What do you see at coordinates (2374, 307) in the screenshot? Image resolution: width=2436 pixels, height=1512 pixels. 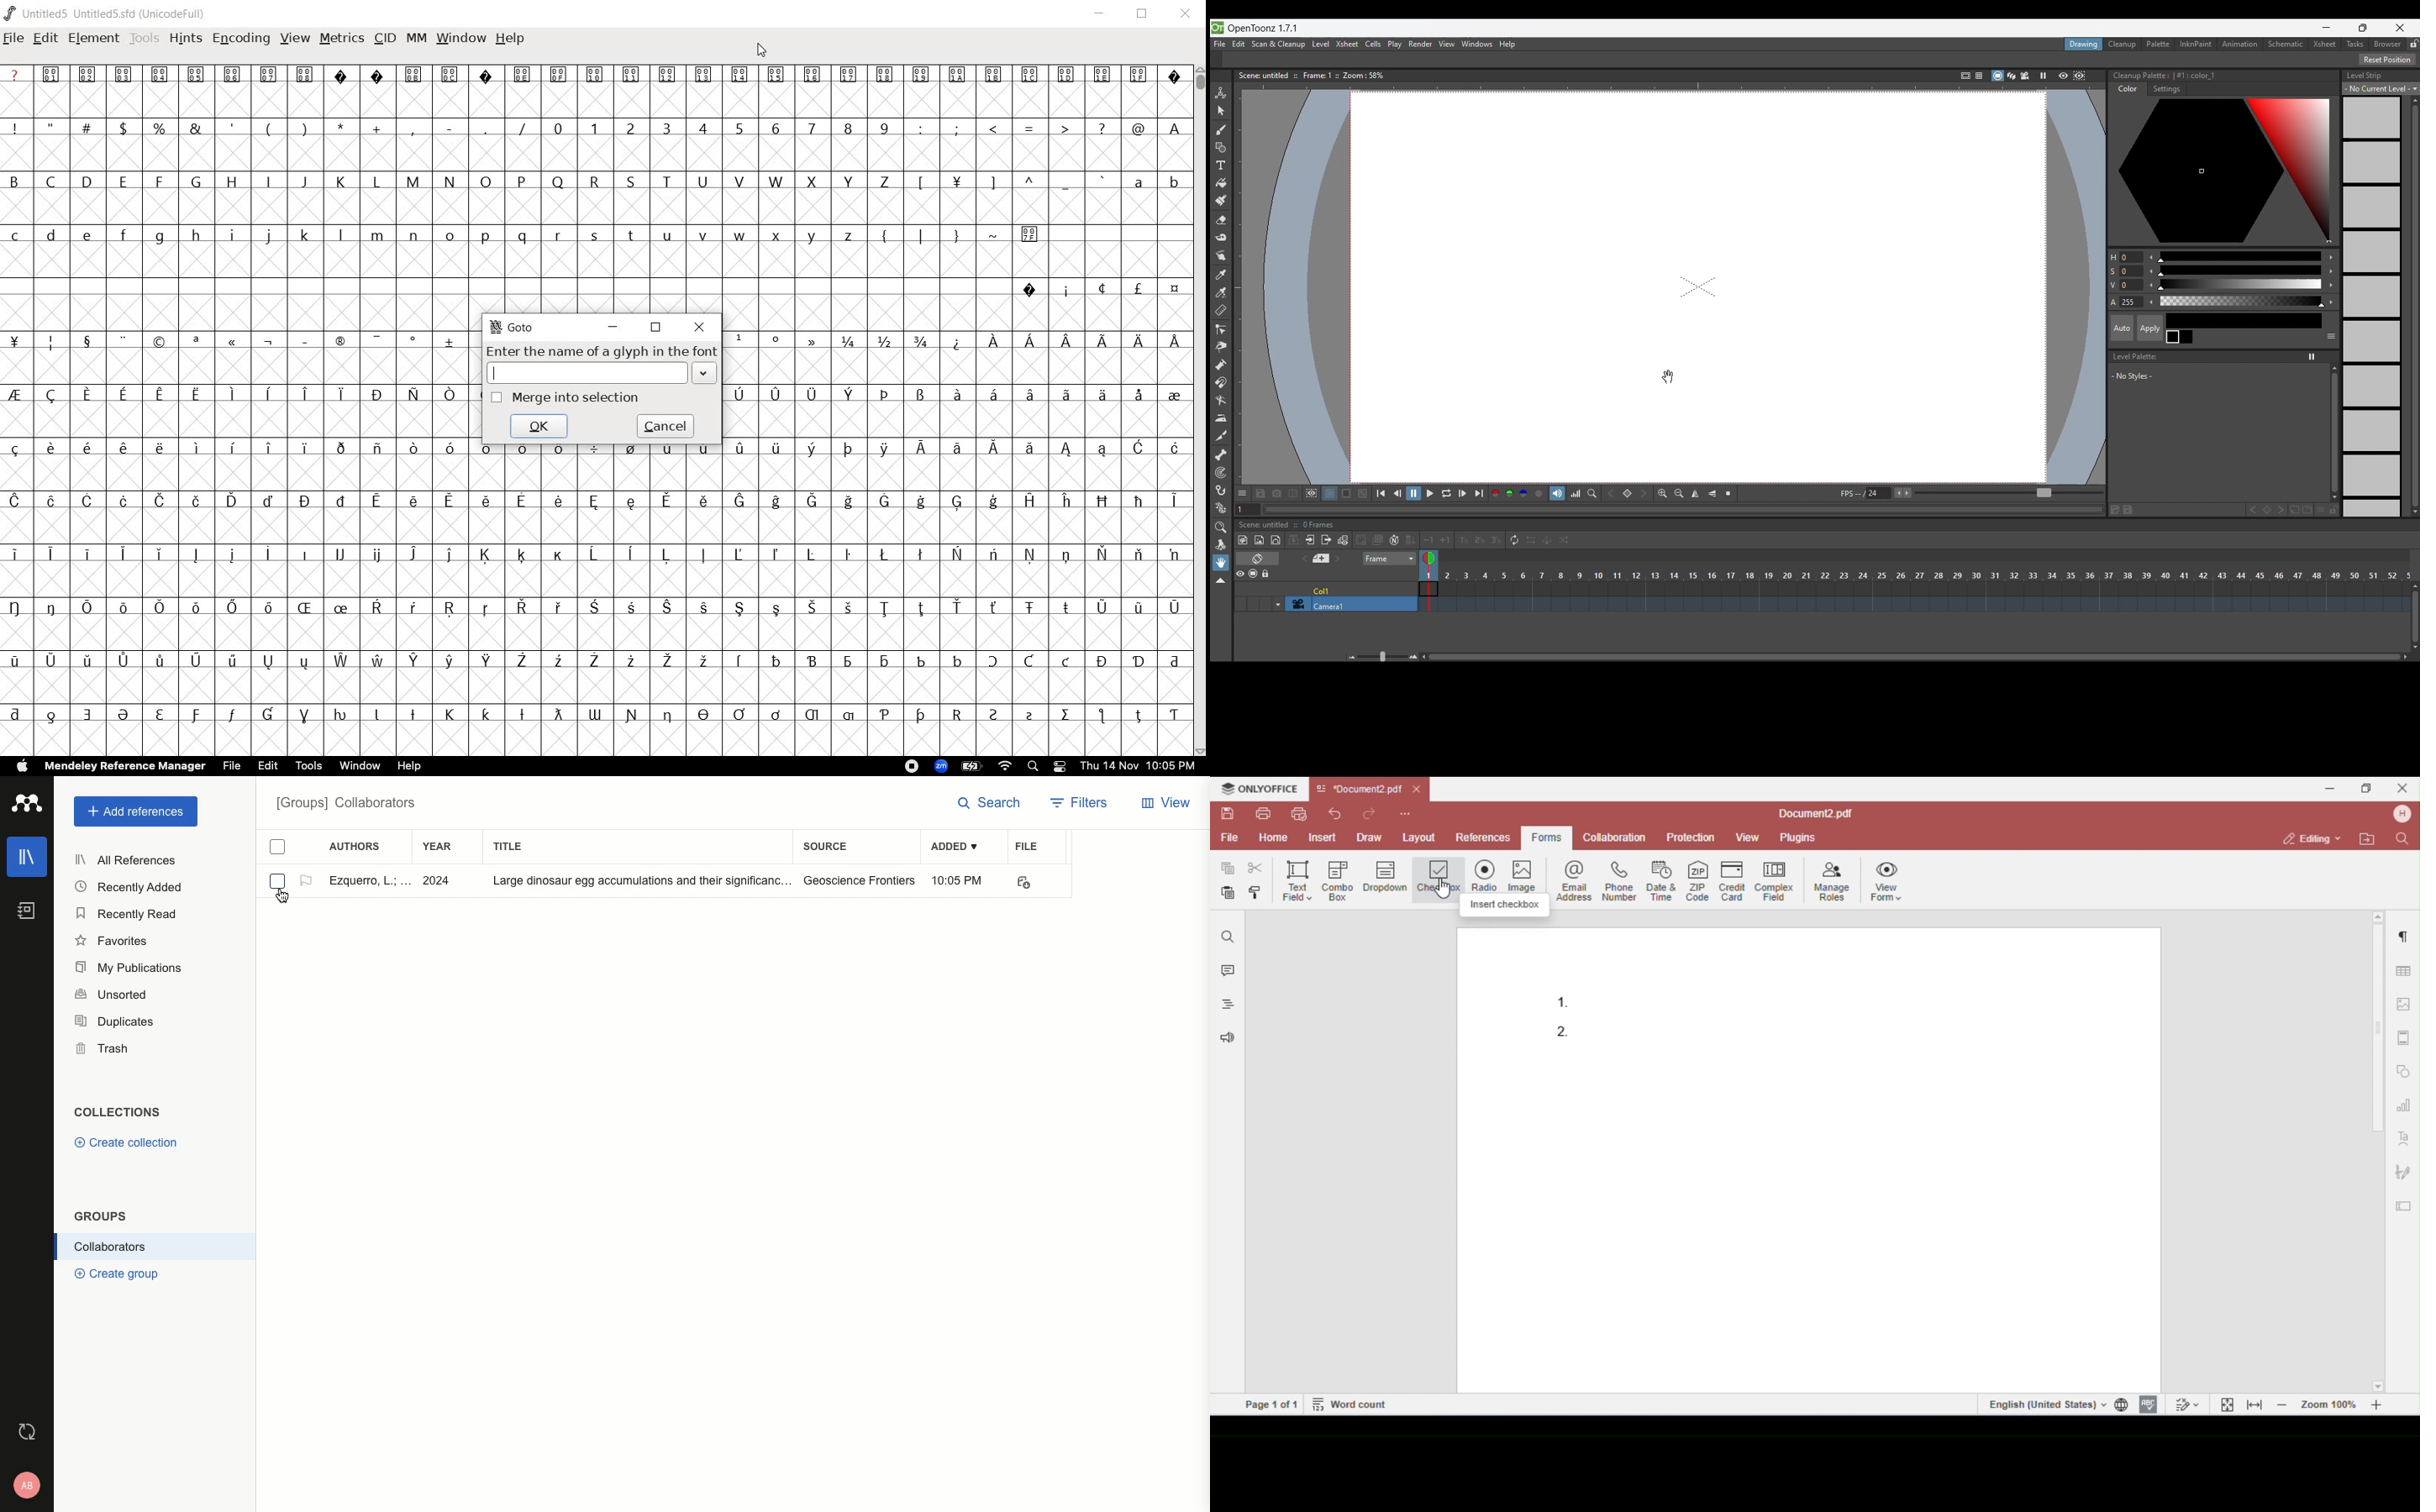 I see `Level strip` at bounding box center [2374, 307].